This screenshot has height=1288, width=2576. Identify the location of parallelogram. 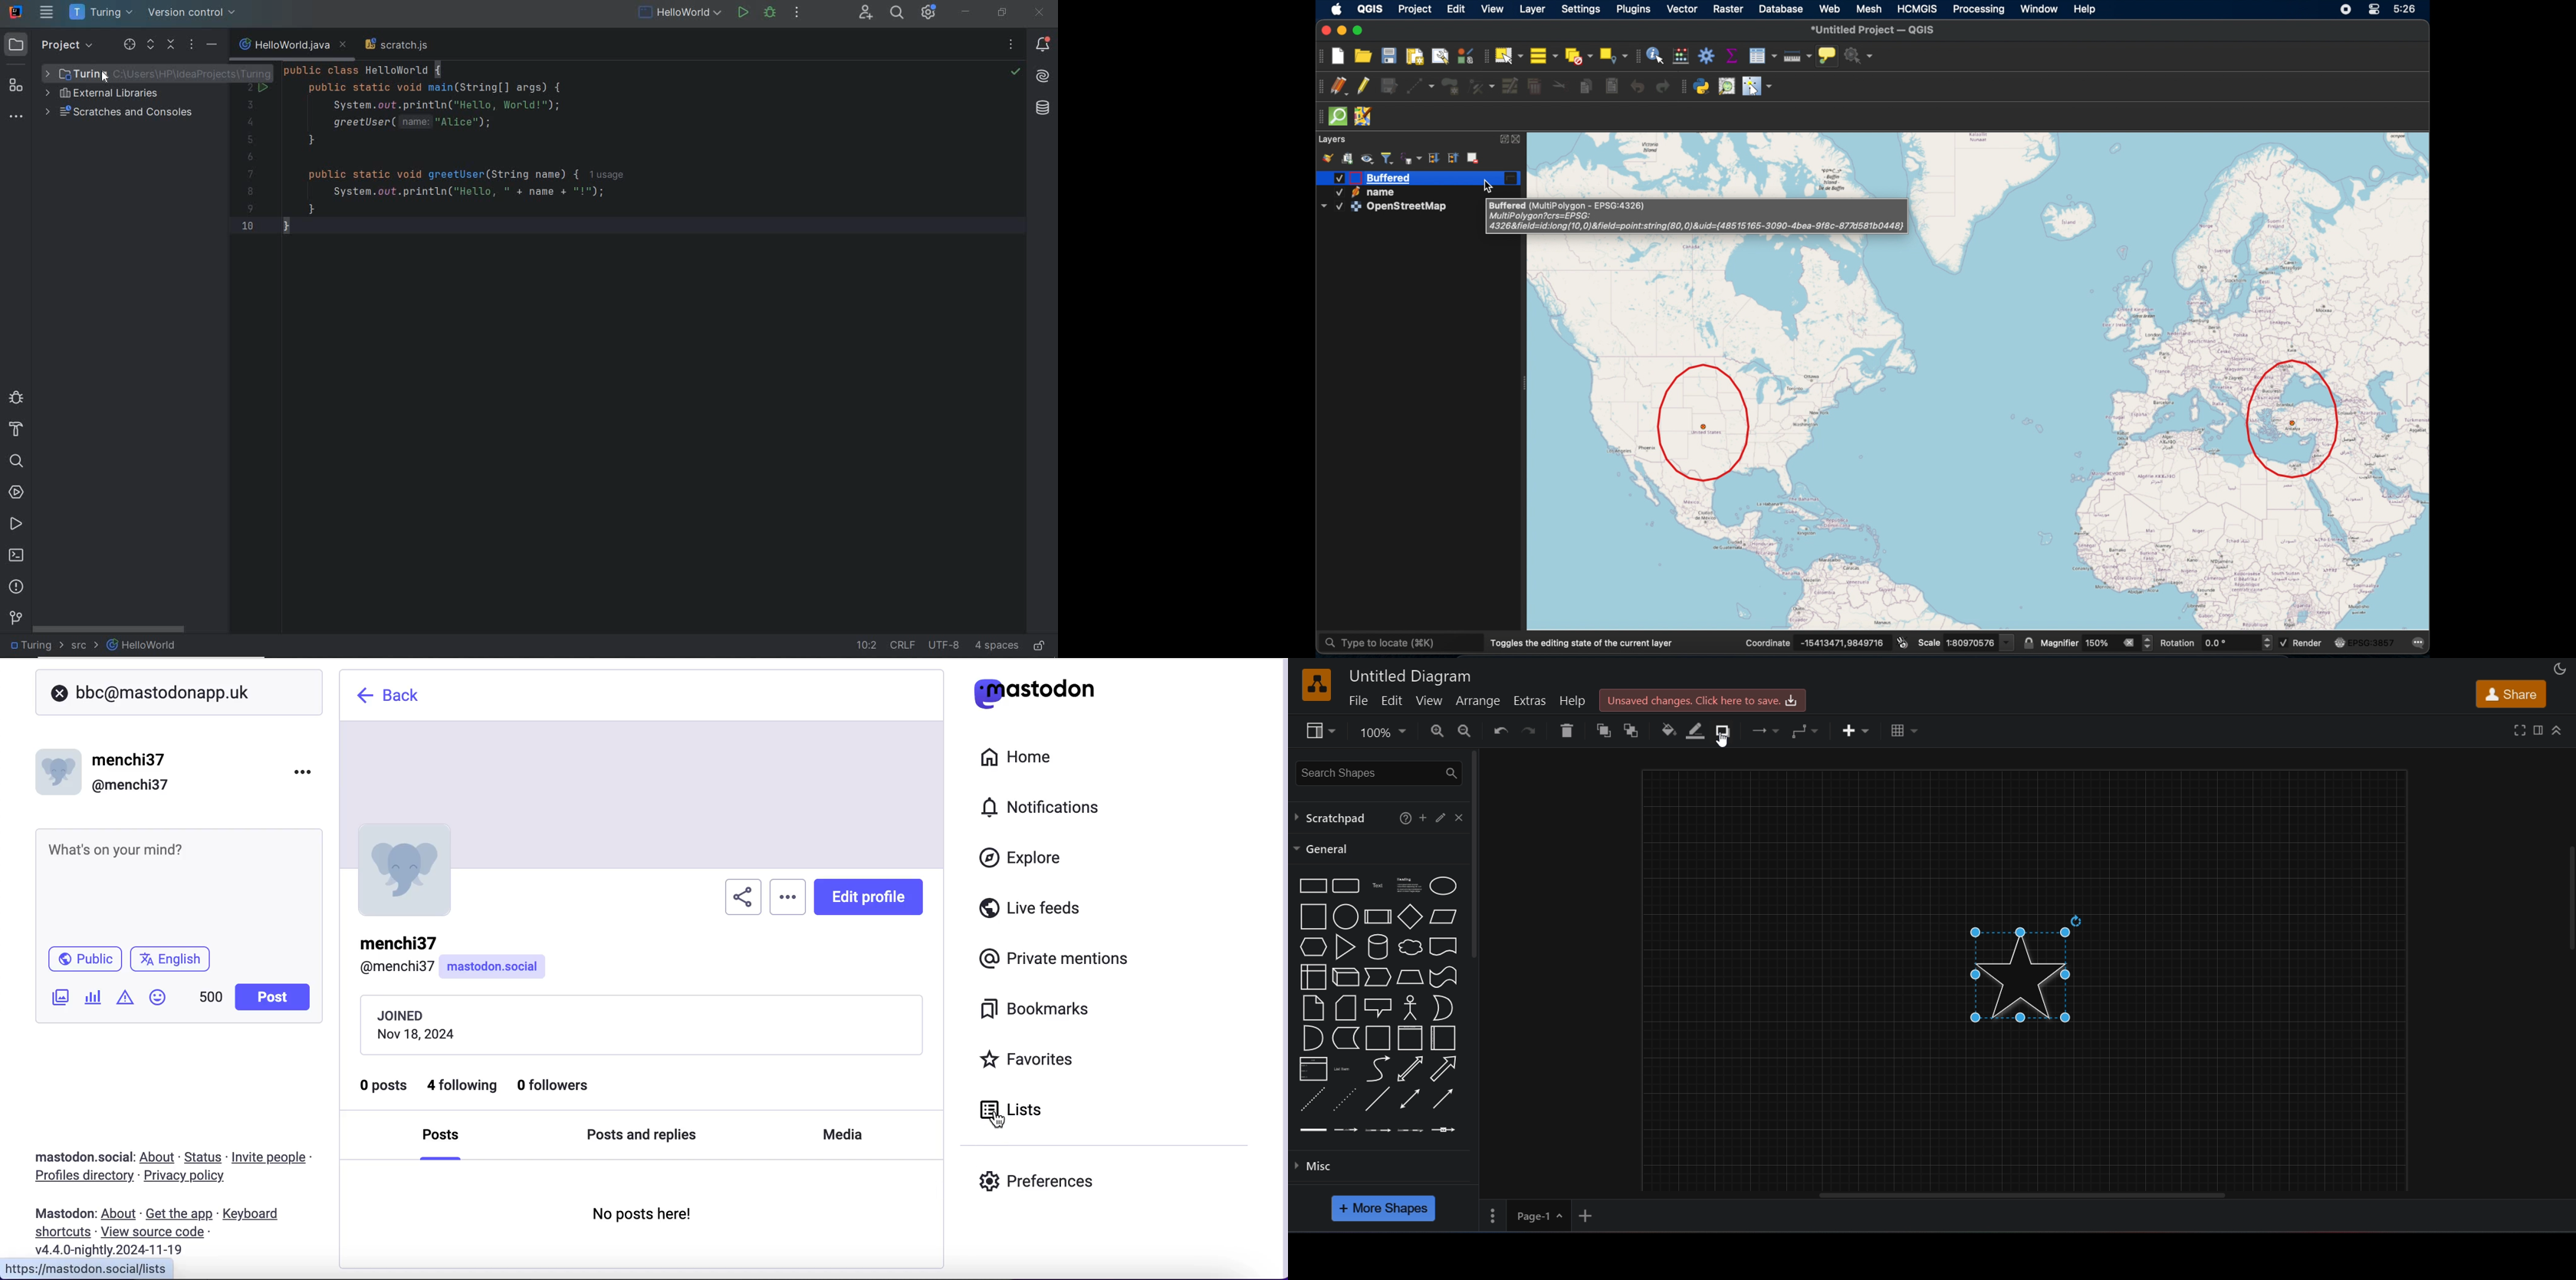
(1444, 918).